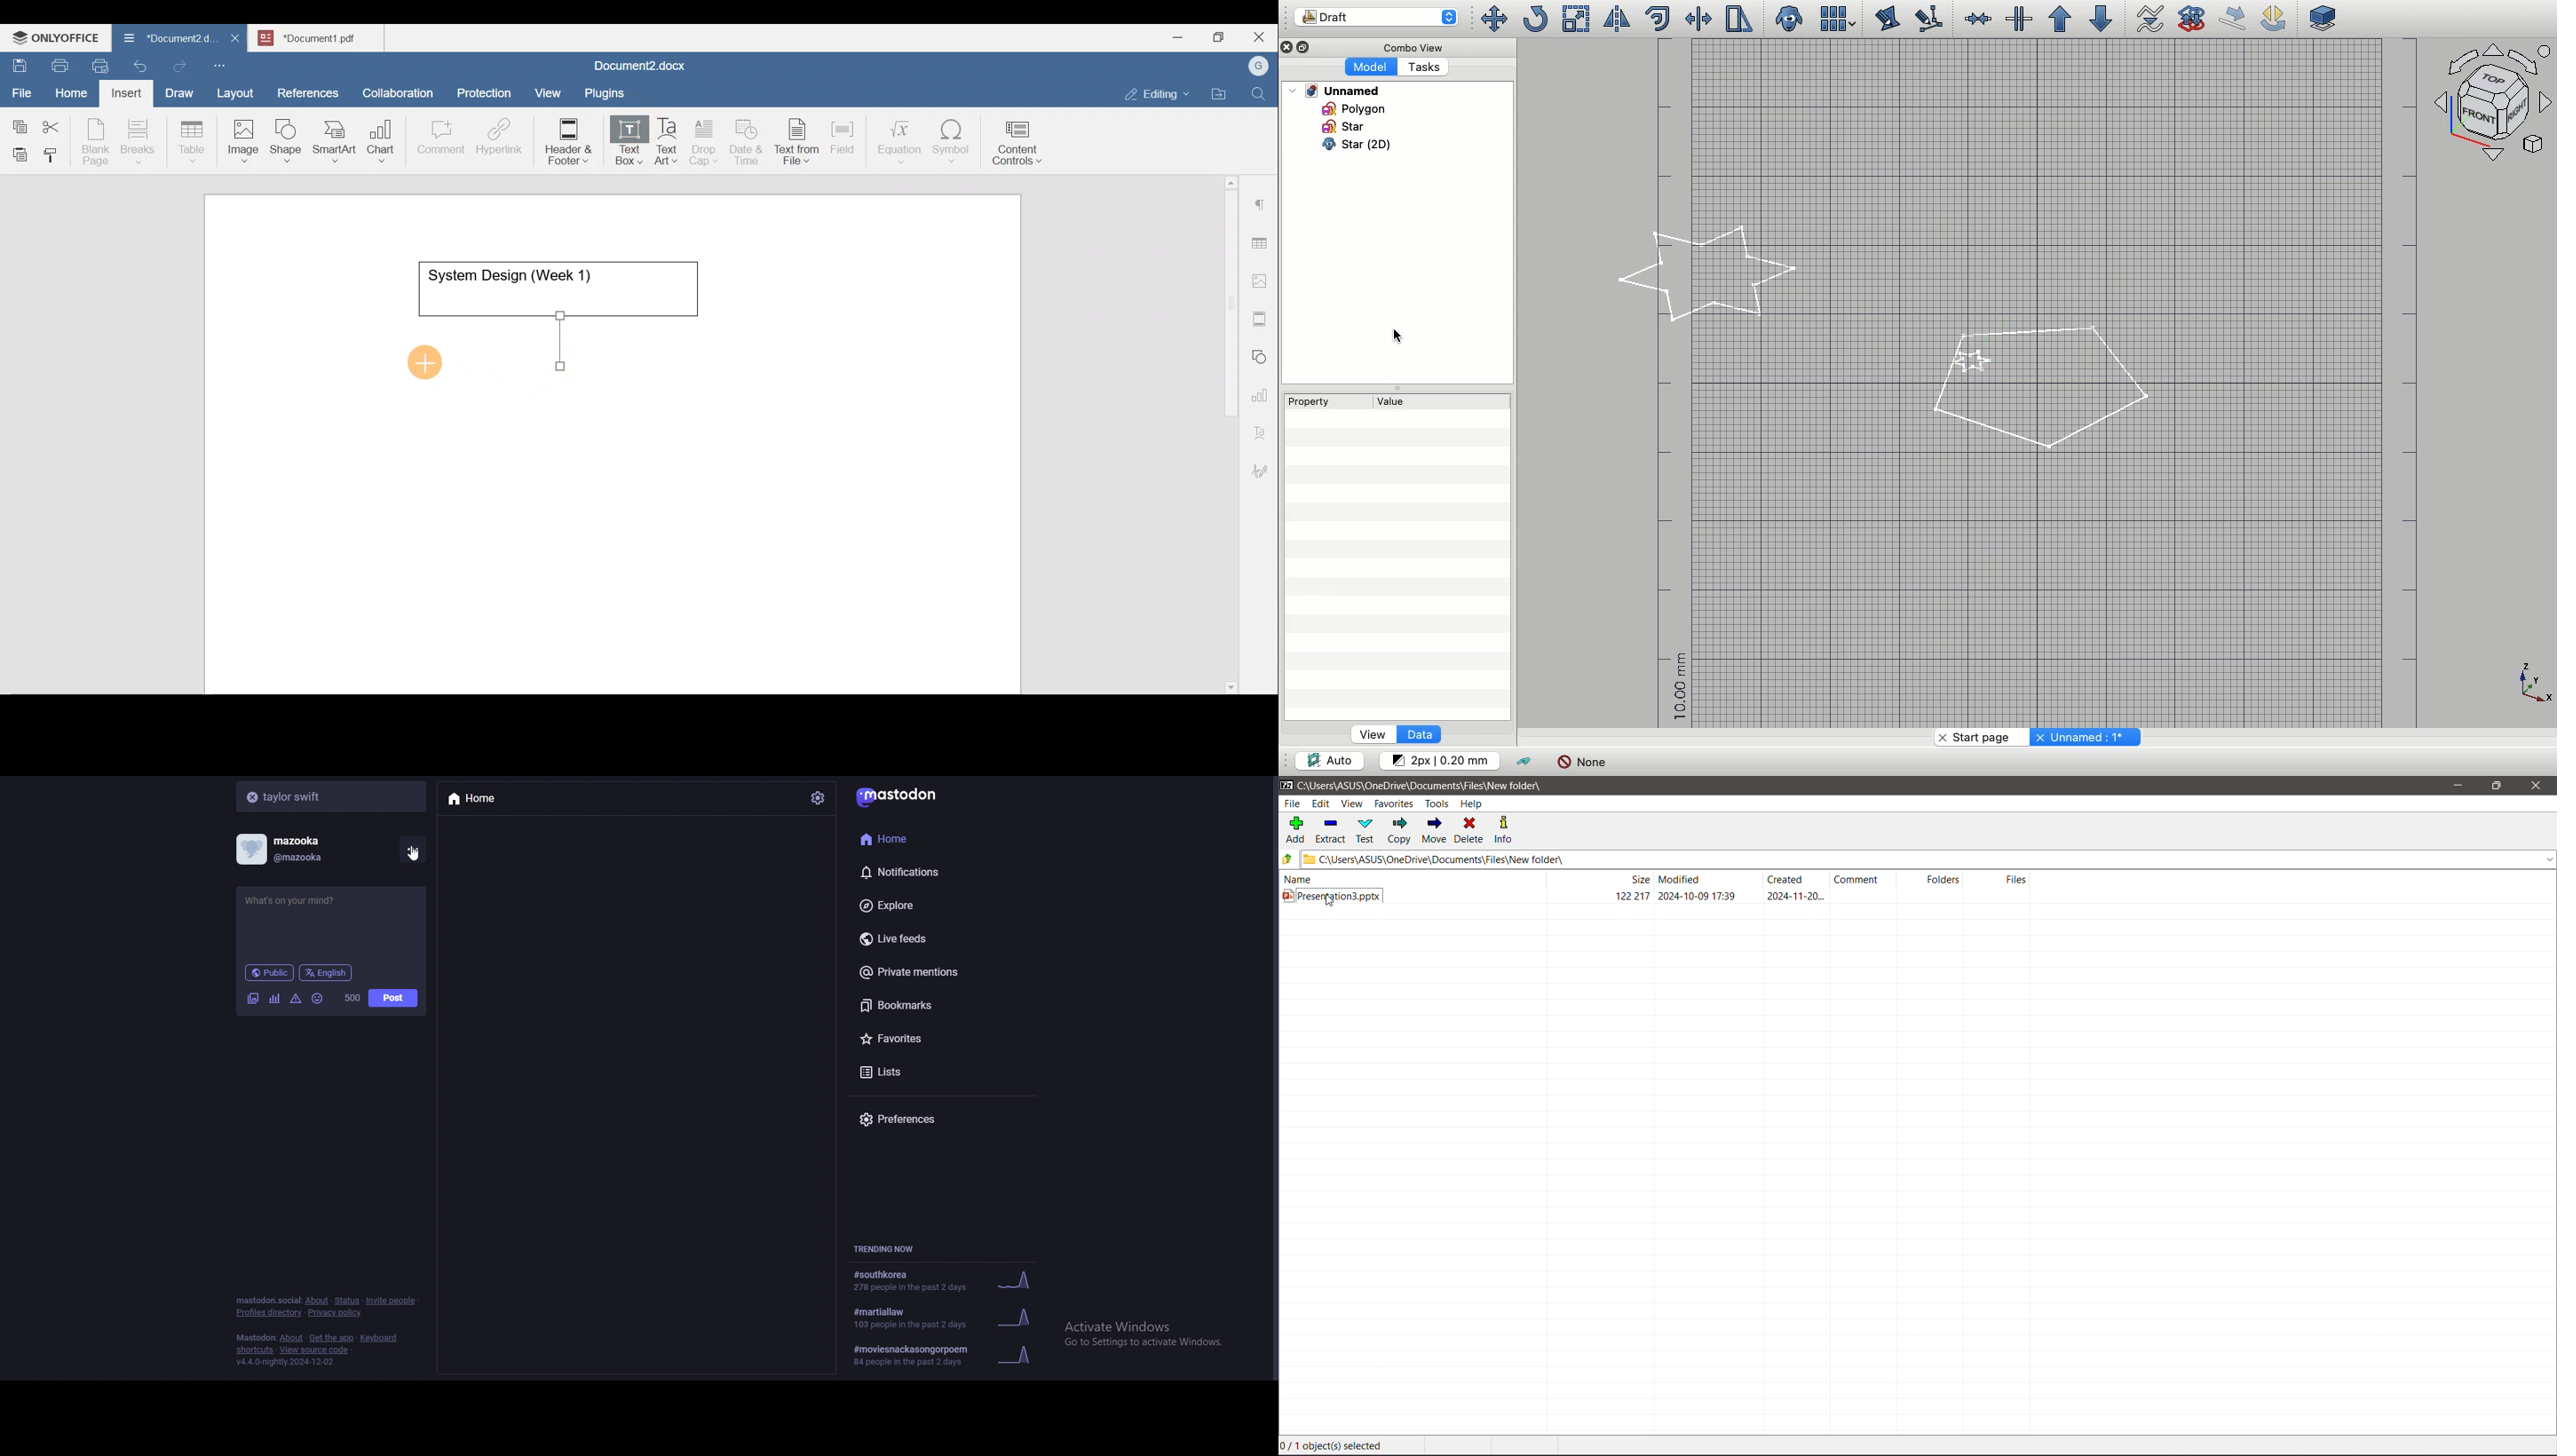  I want to click on Star, so click(1345, 126).